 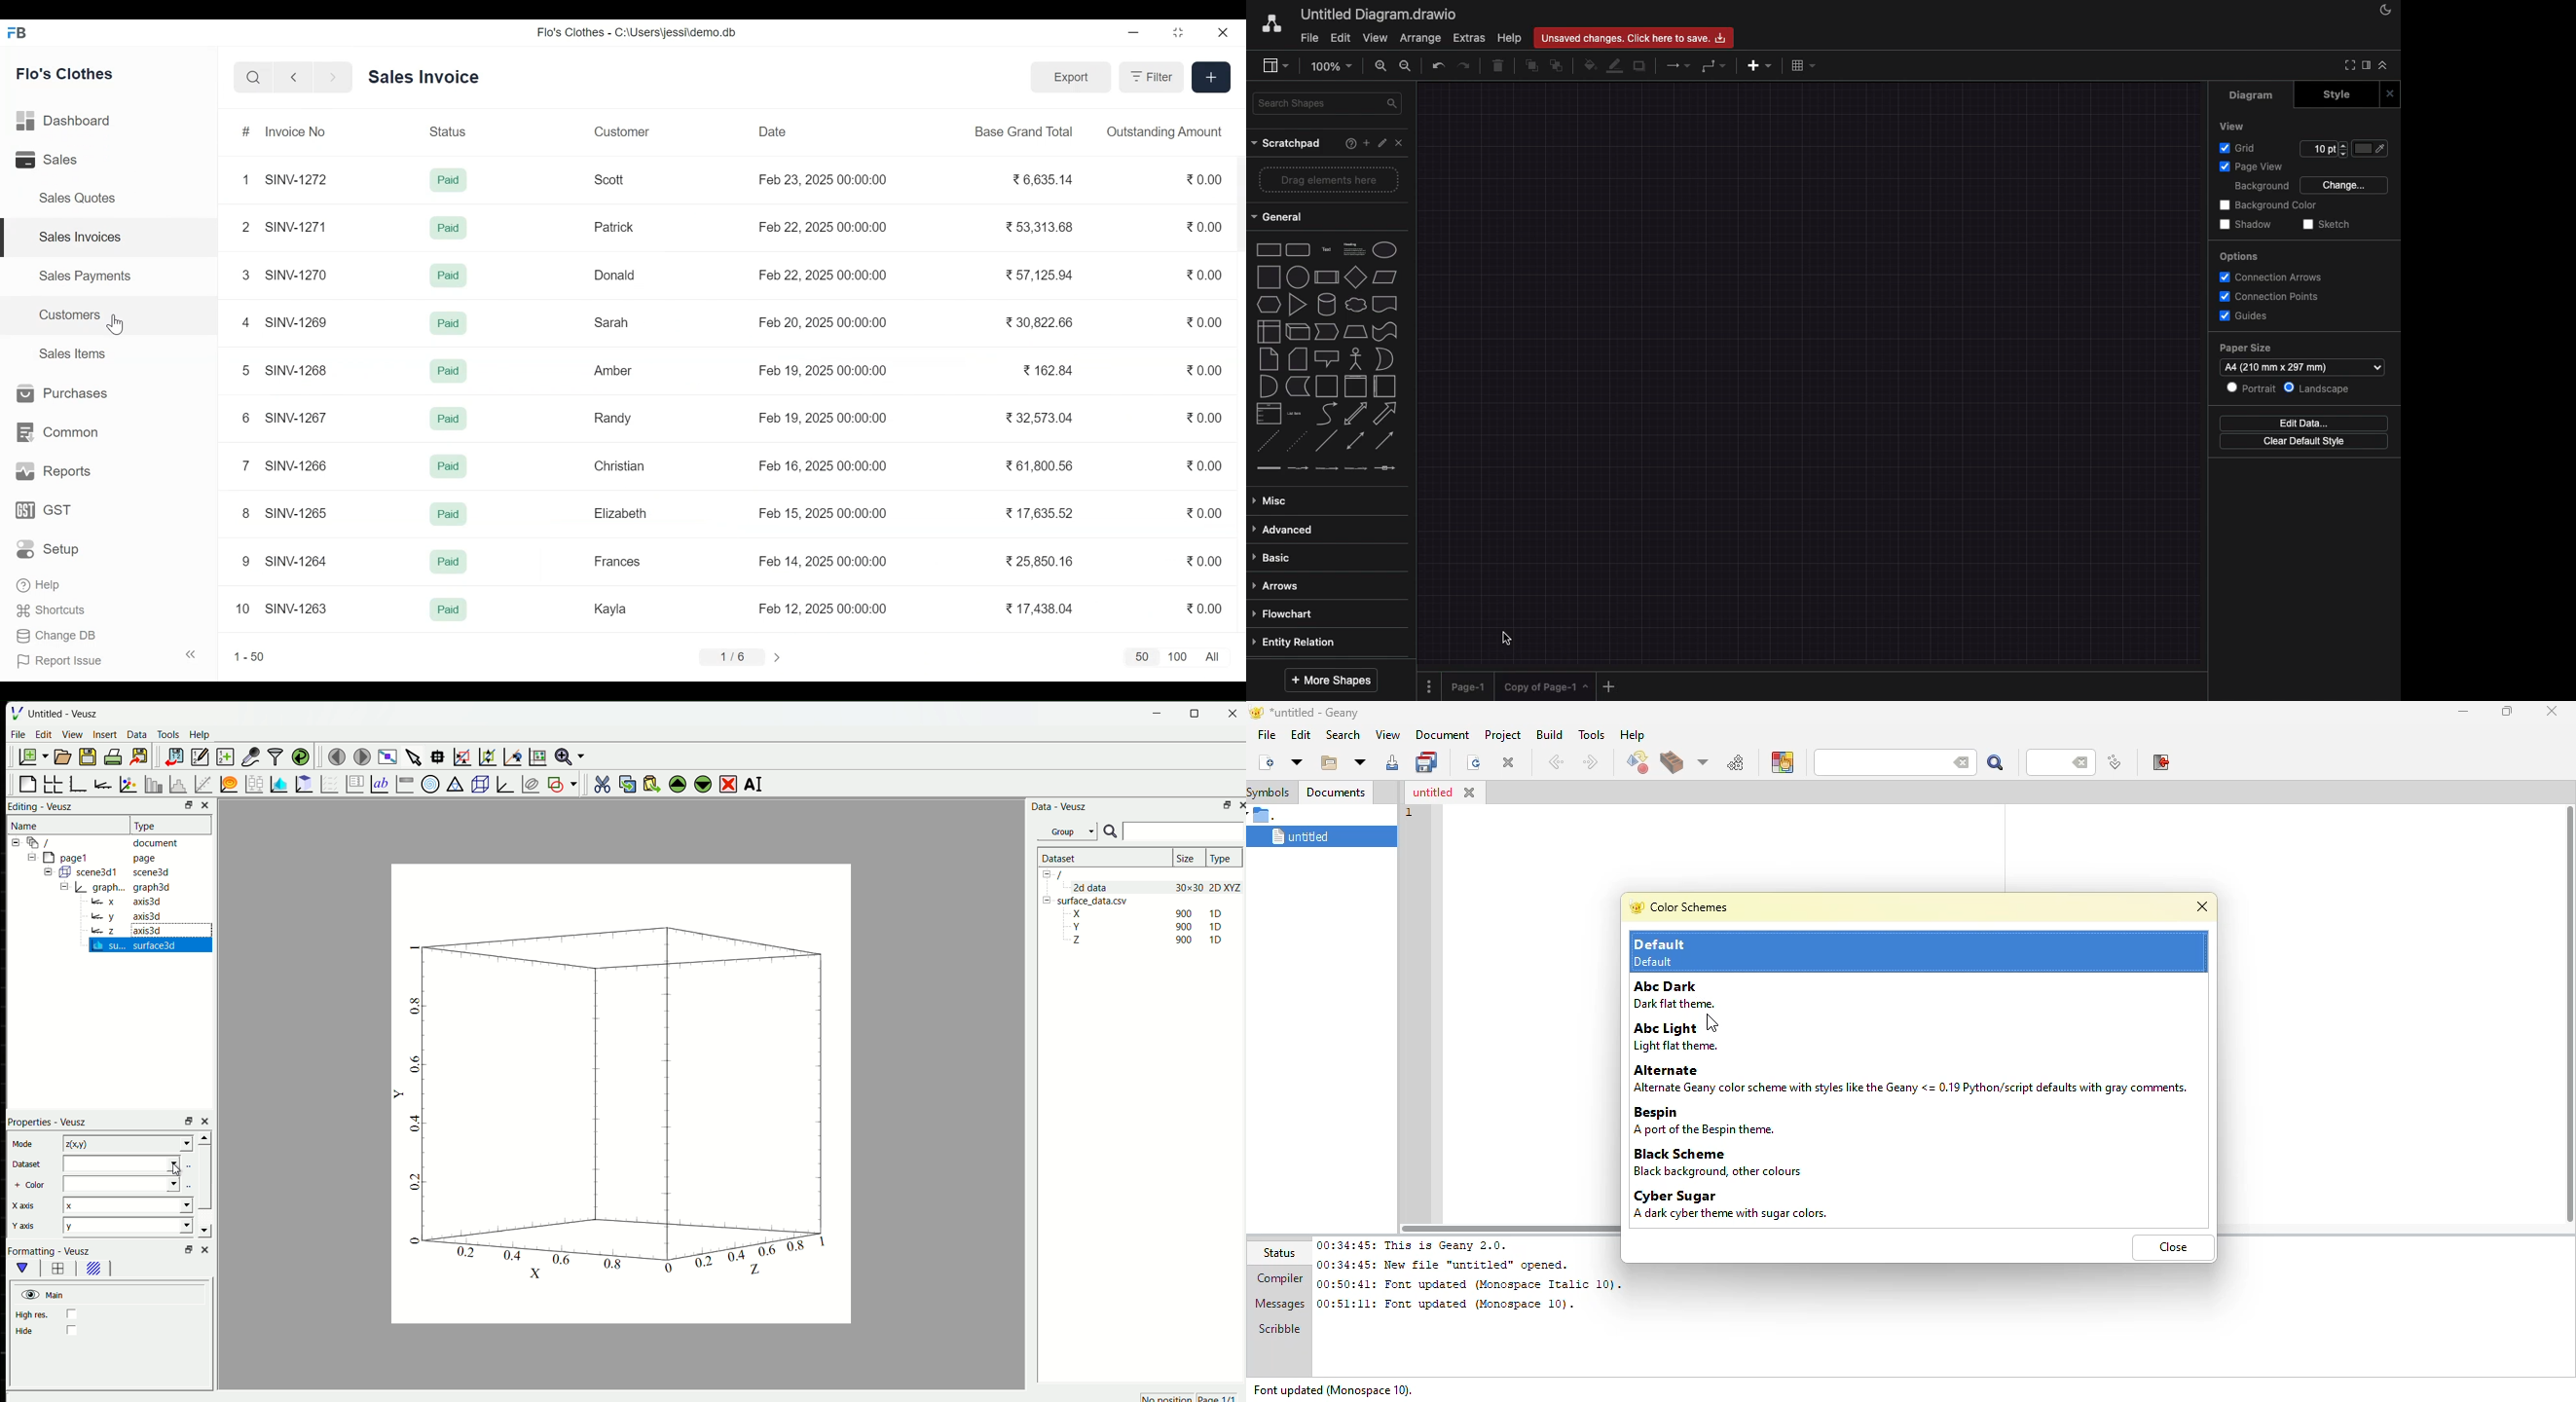 I want to click on 3D graph, so click(x=506, y=783).